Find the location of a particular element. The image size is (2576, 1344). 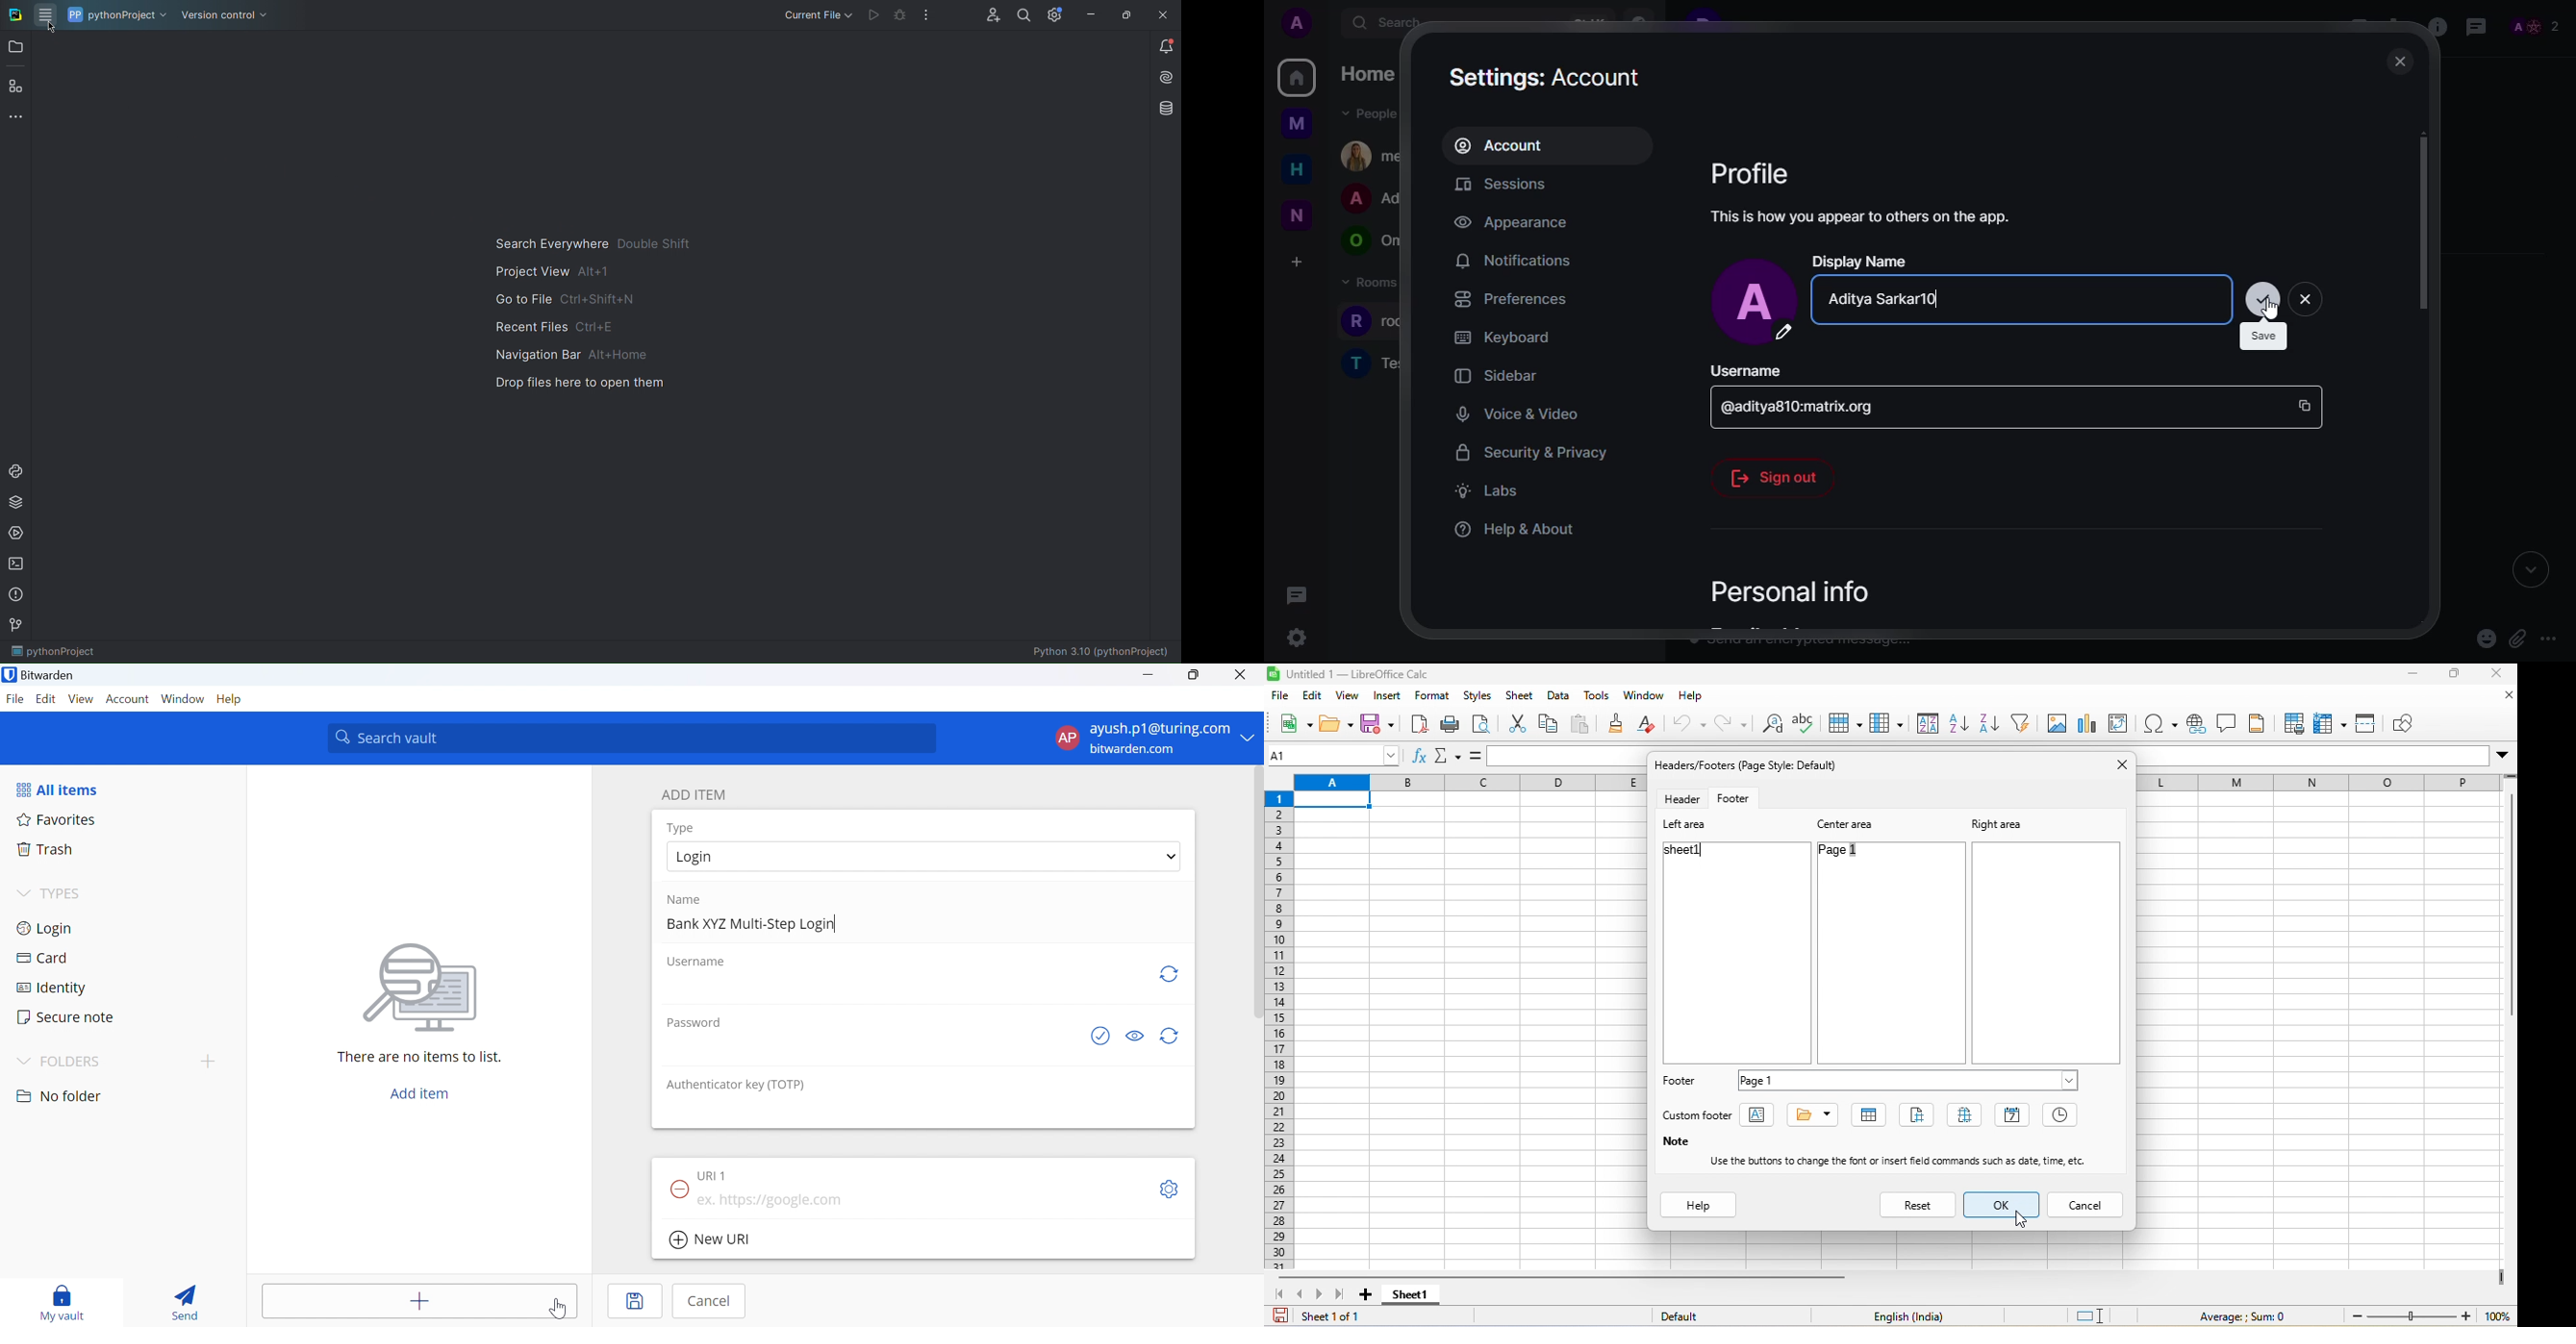

keyboard is located at coordinates (1502, 336).